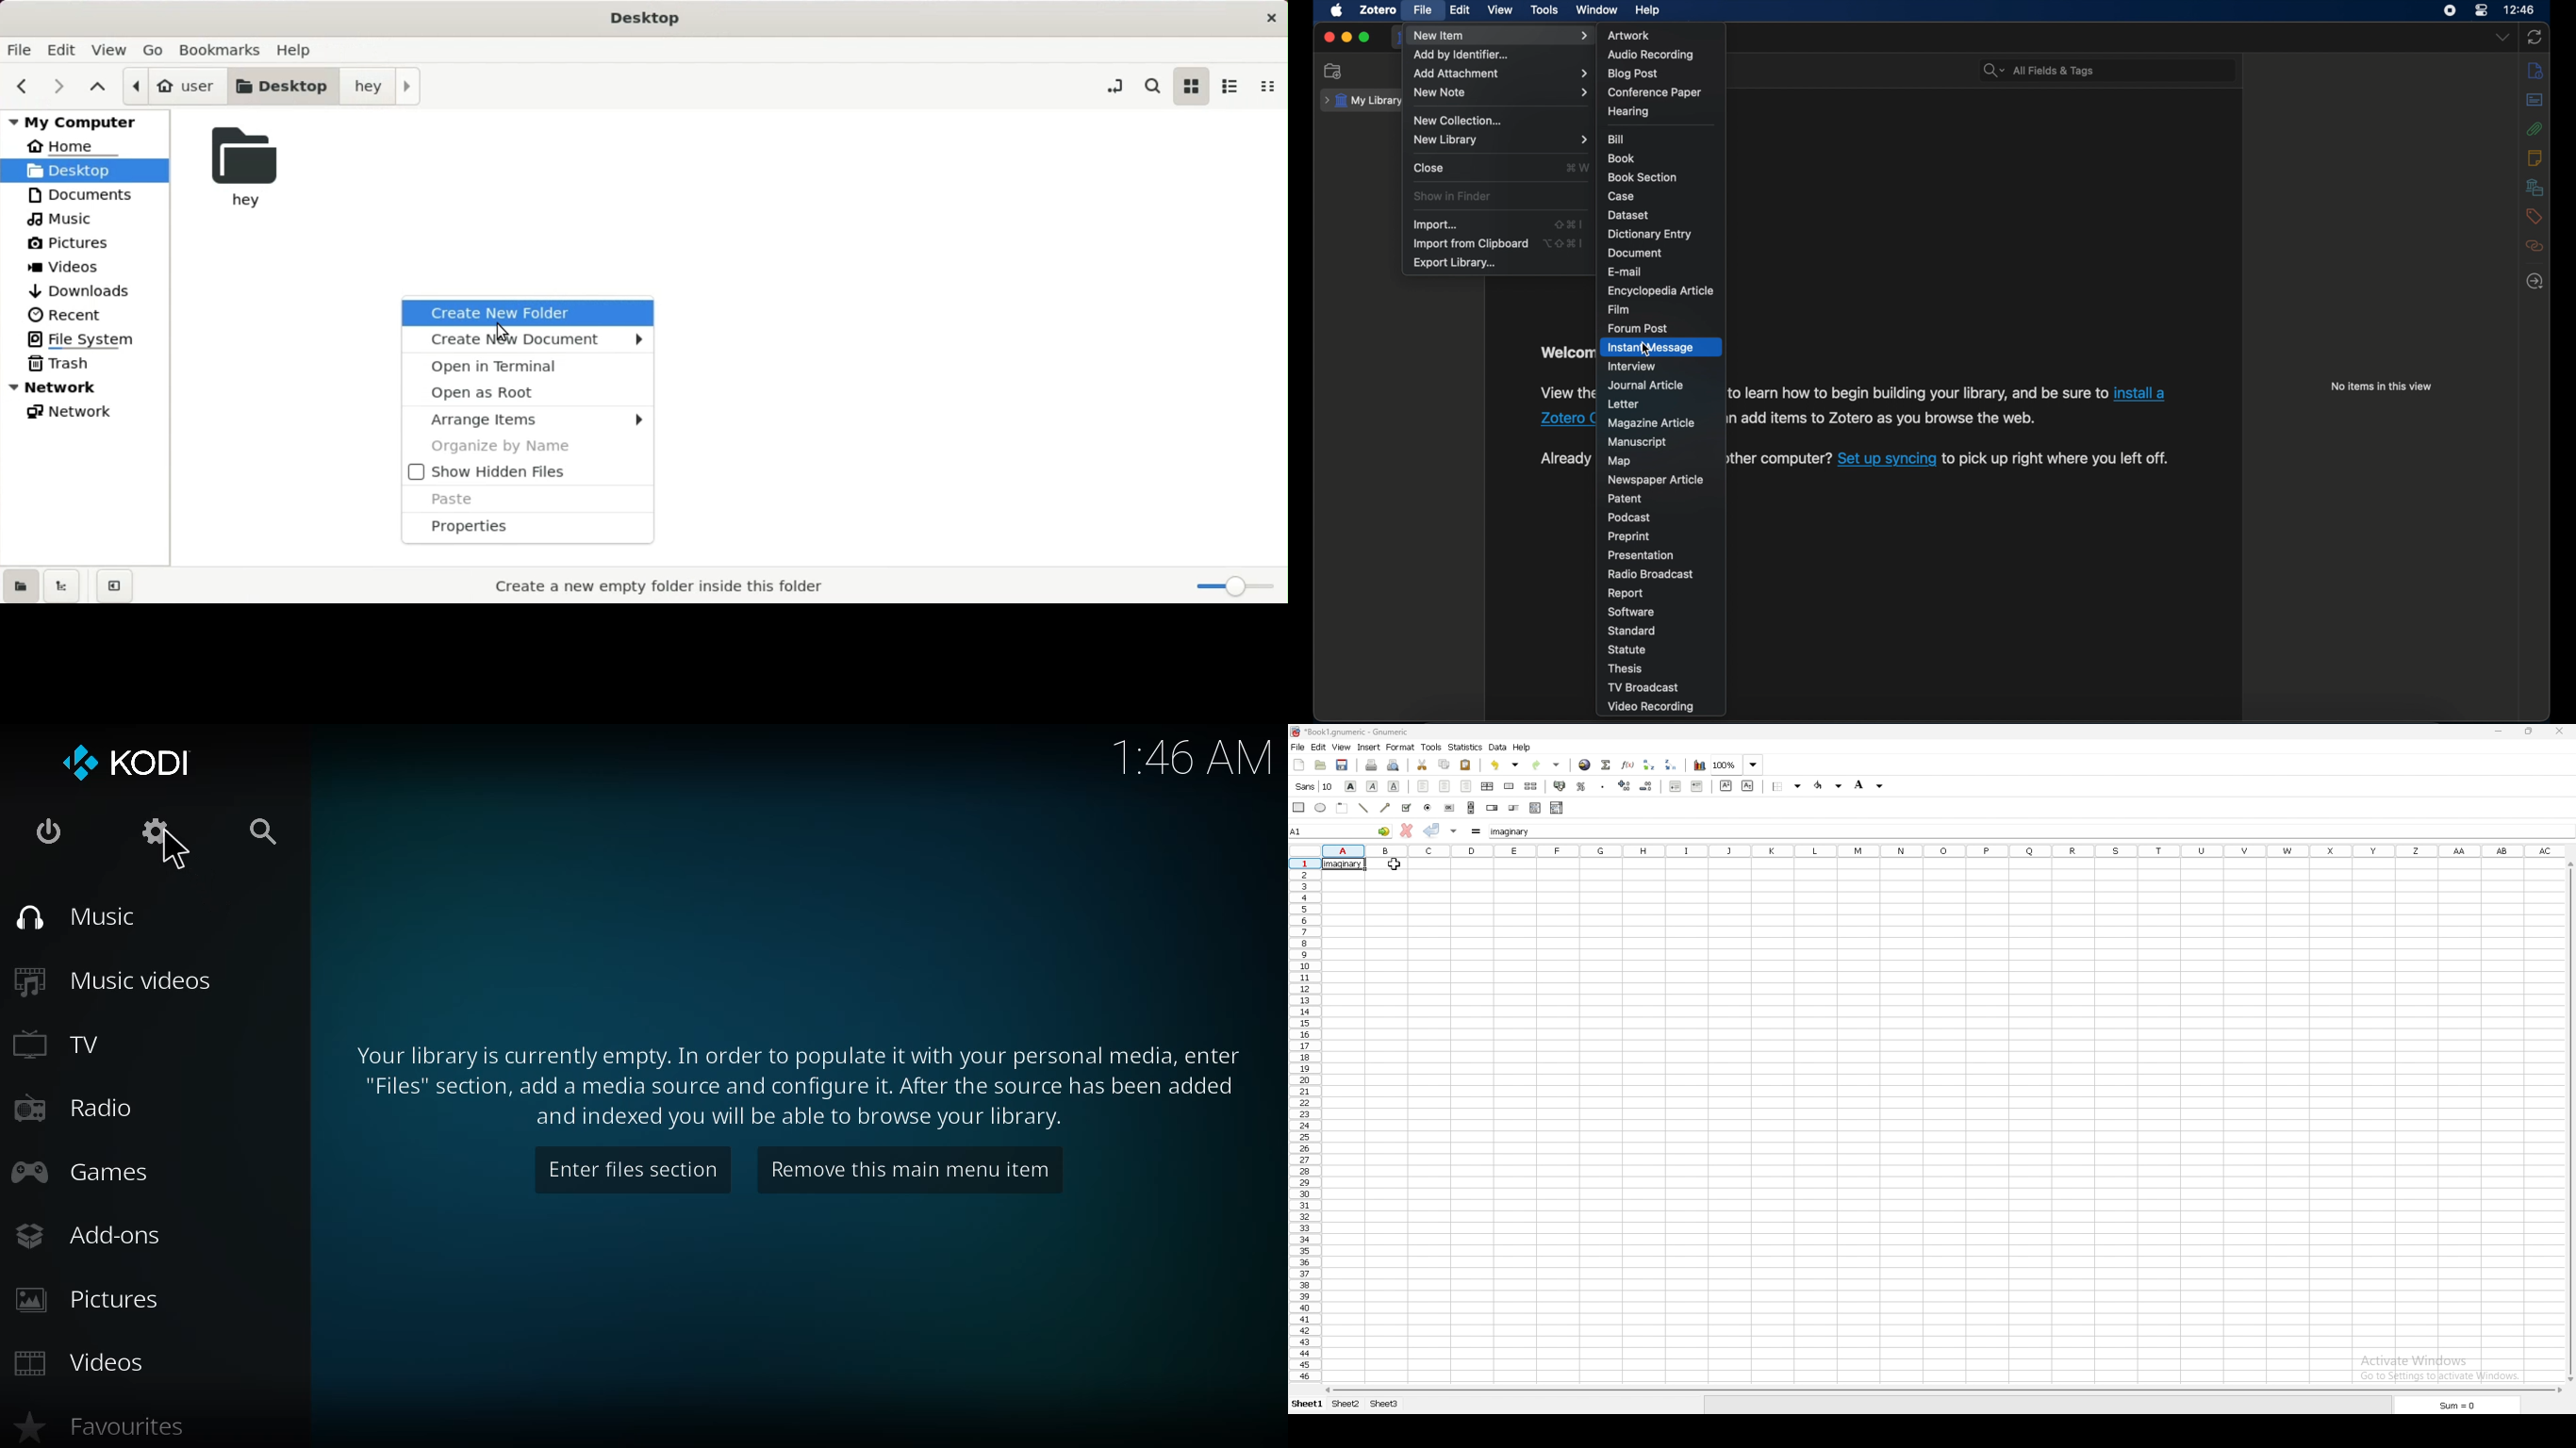  What do you see at coordinates (1500, 73) in the screenshot?
I see `add attachment` at bounding box center [1500, 73].